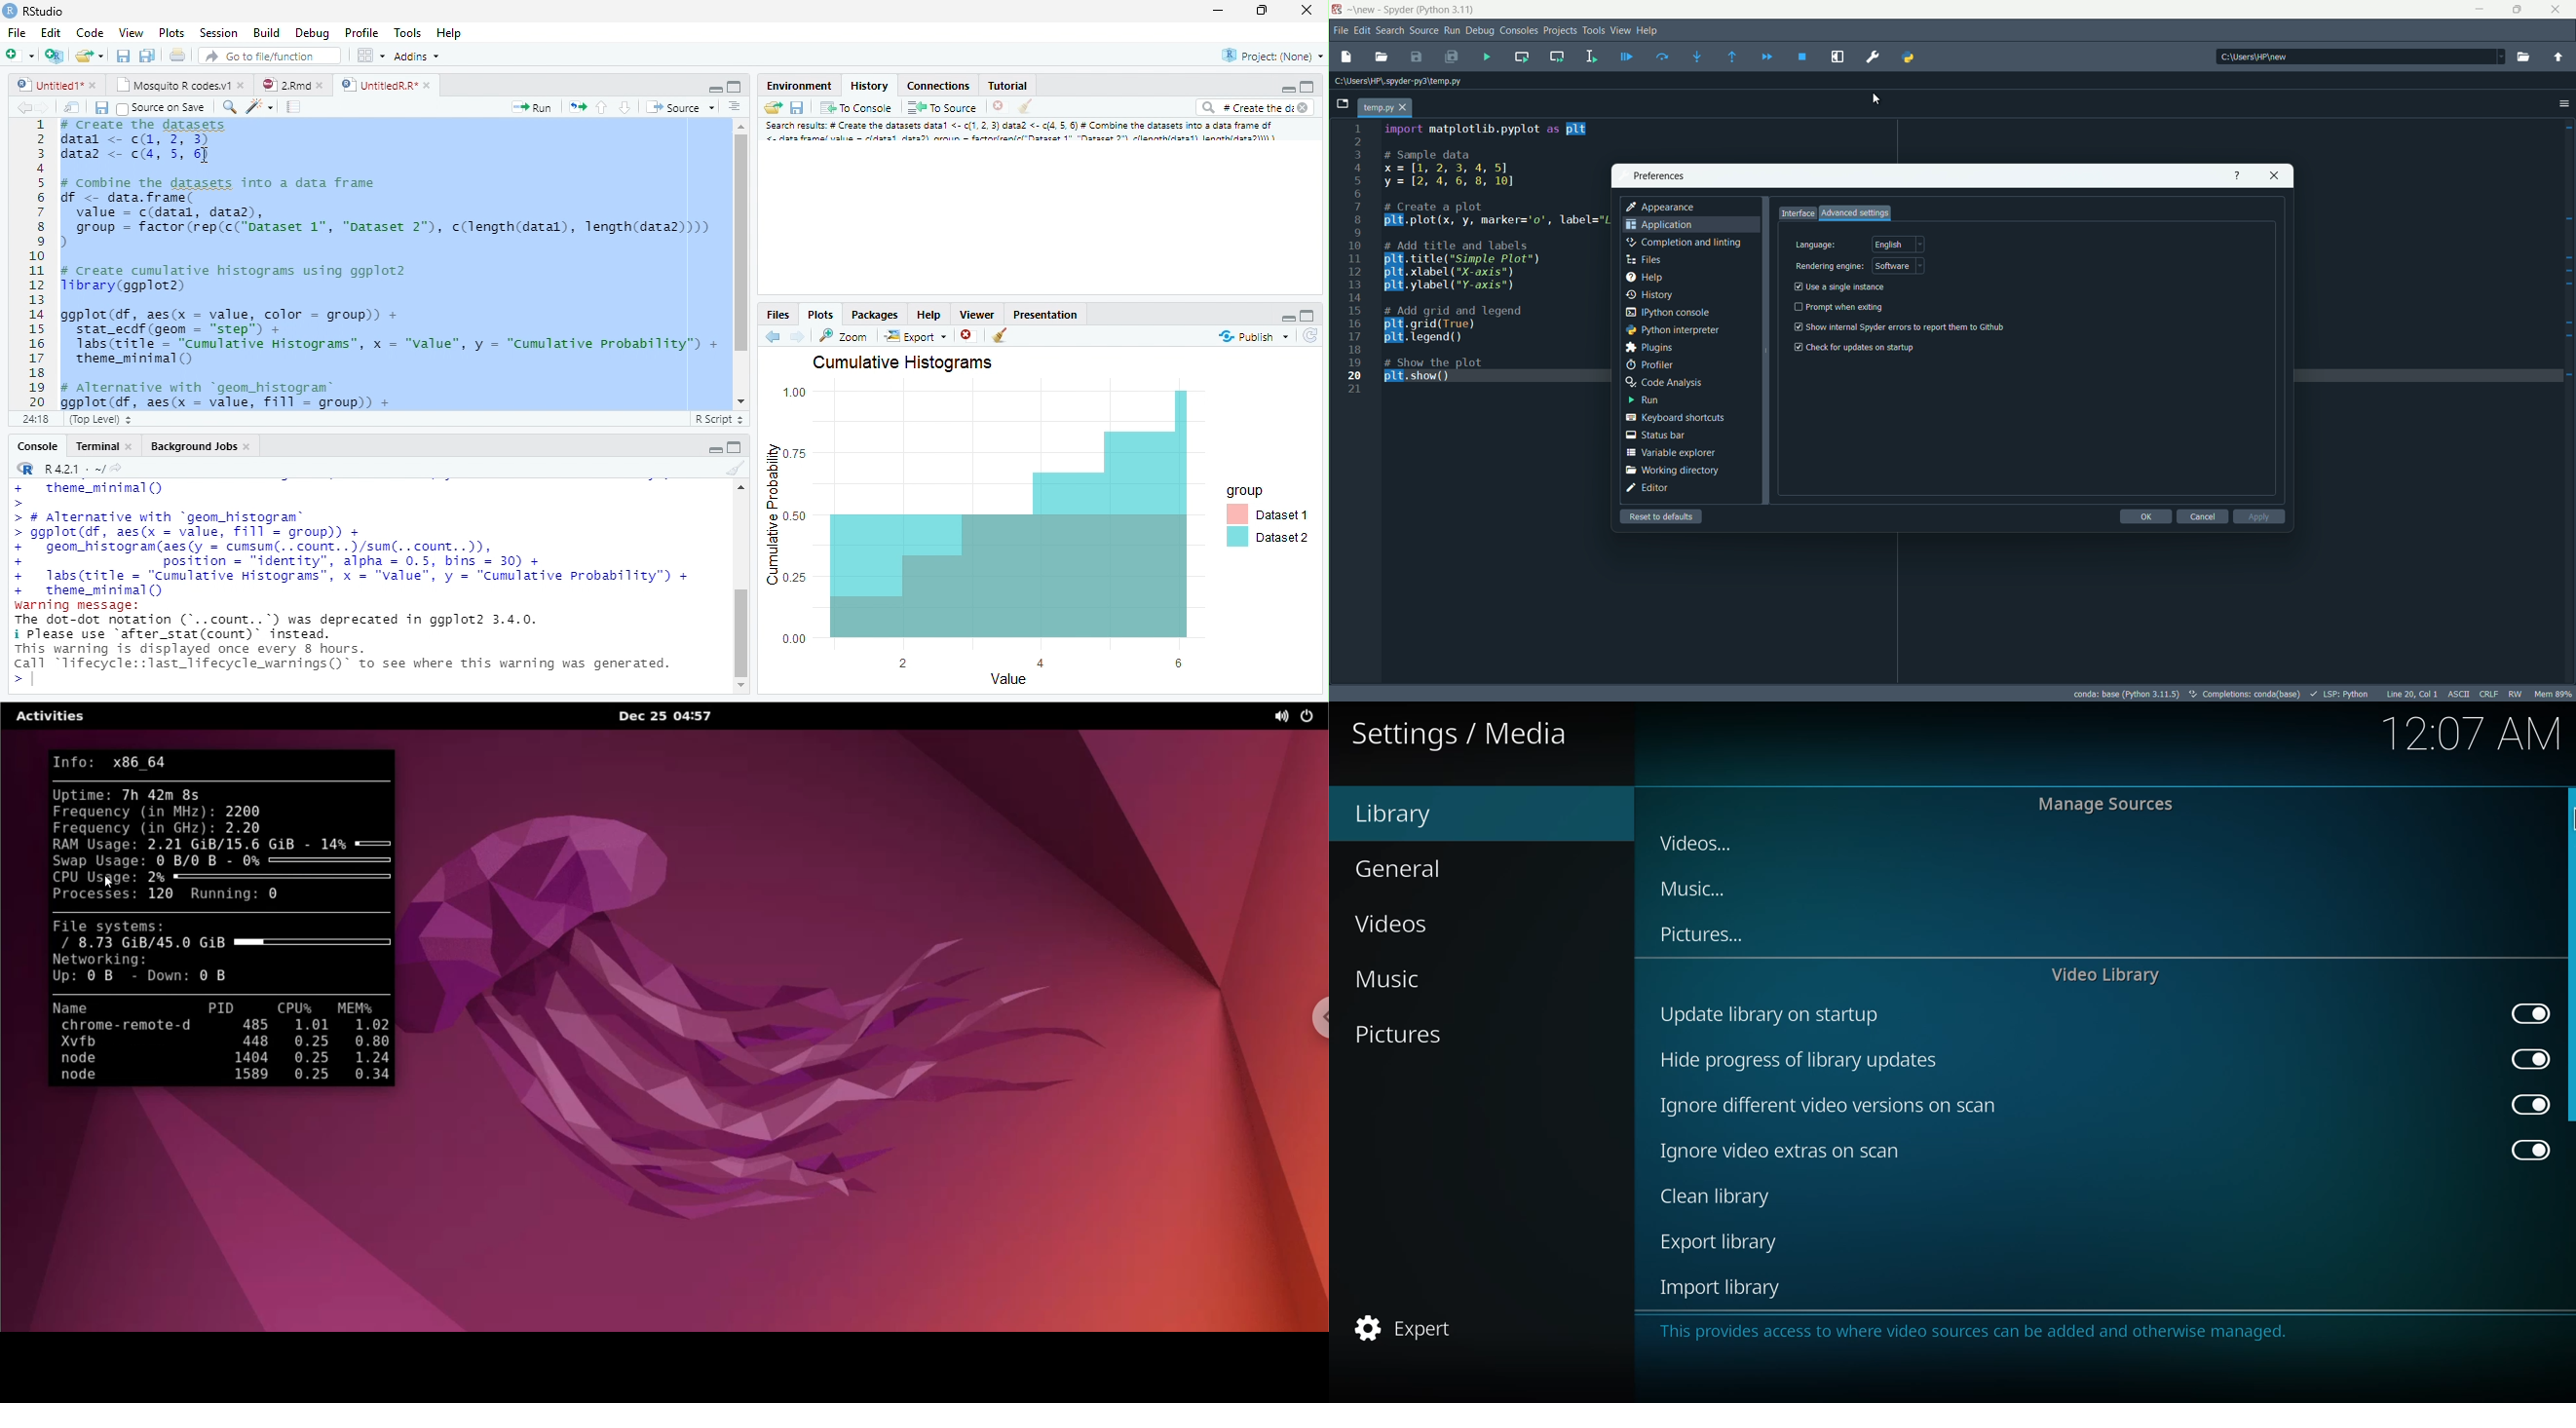 The width and height of the screenshot is (2576, 1428). Describe the element at coordinates (1382, 58) in the screenshot. I see `open file` at that location.